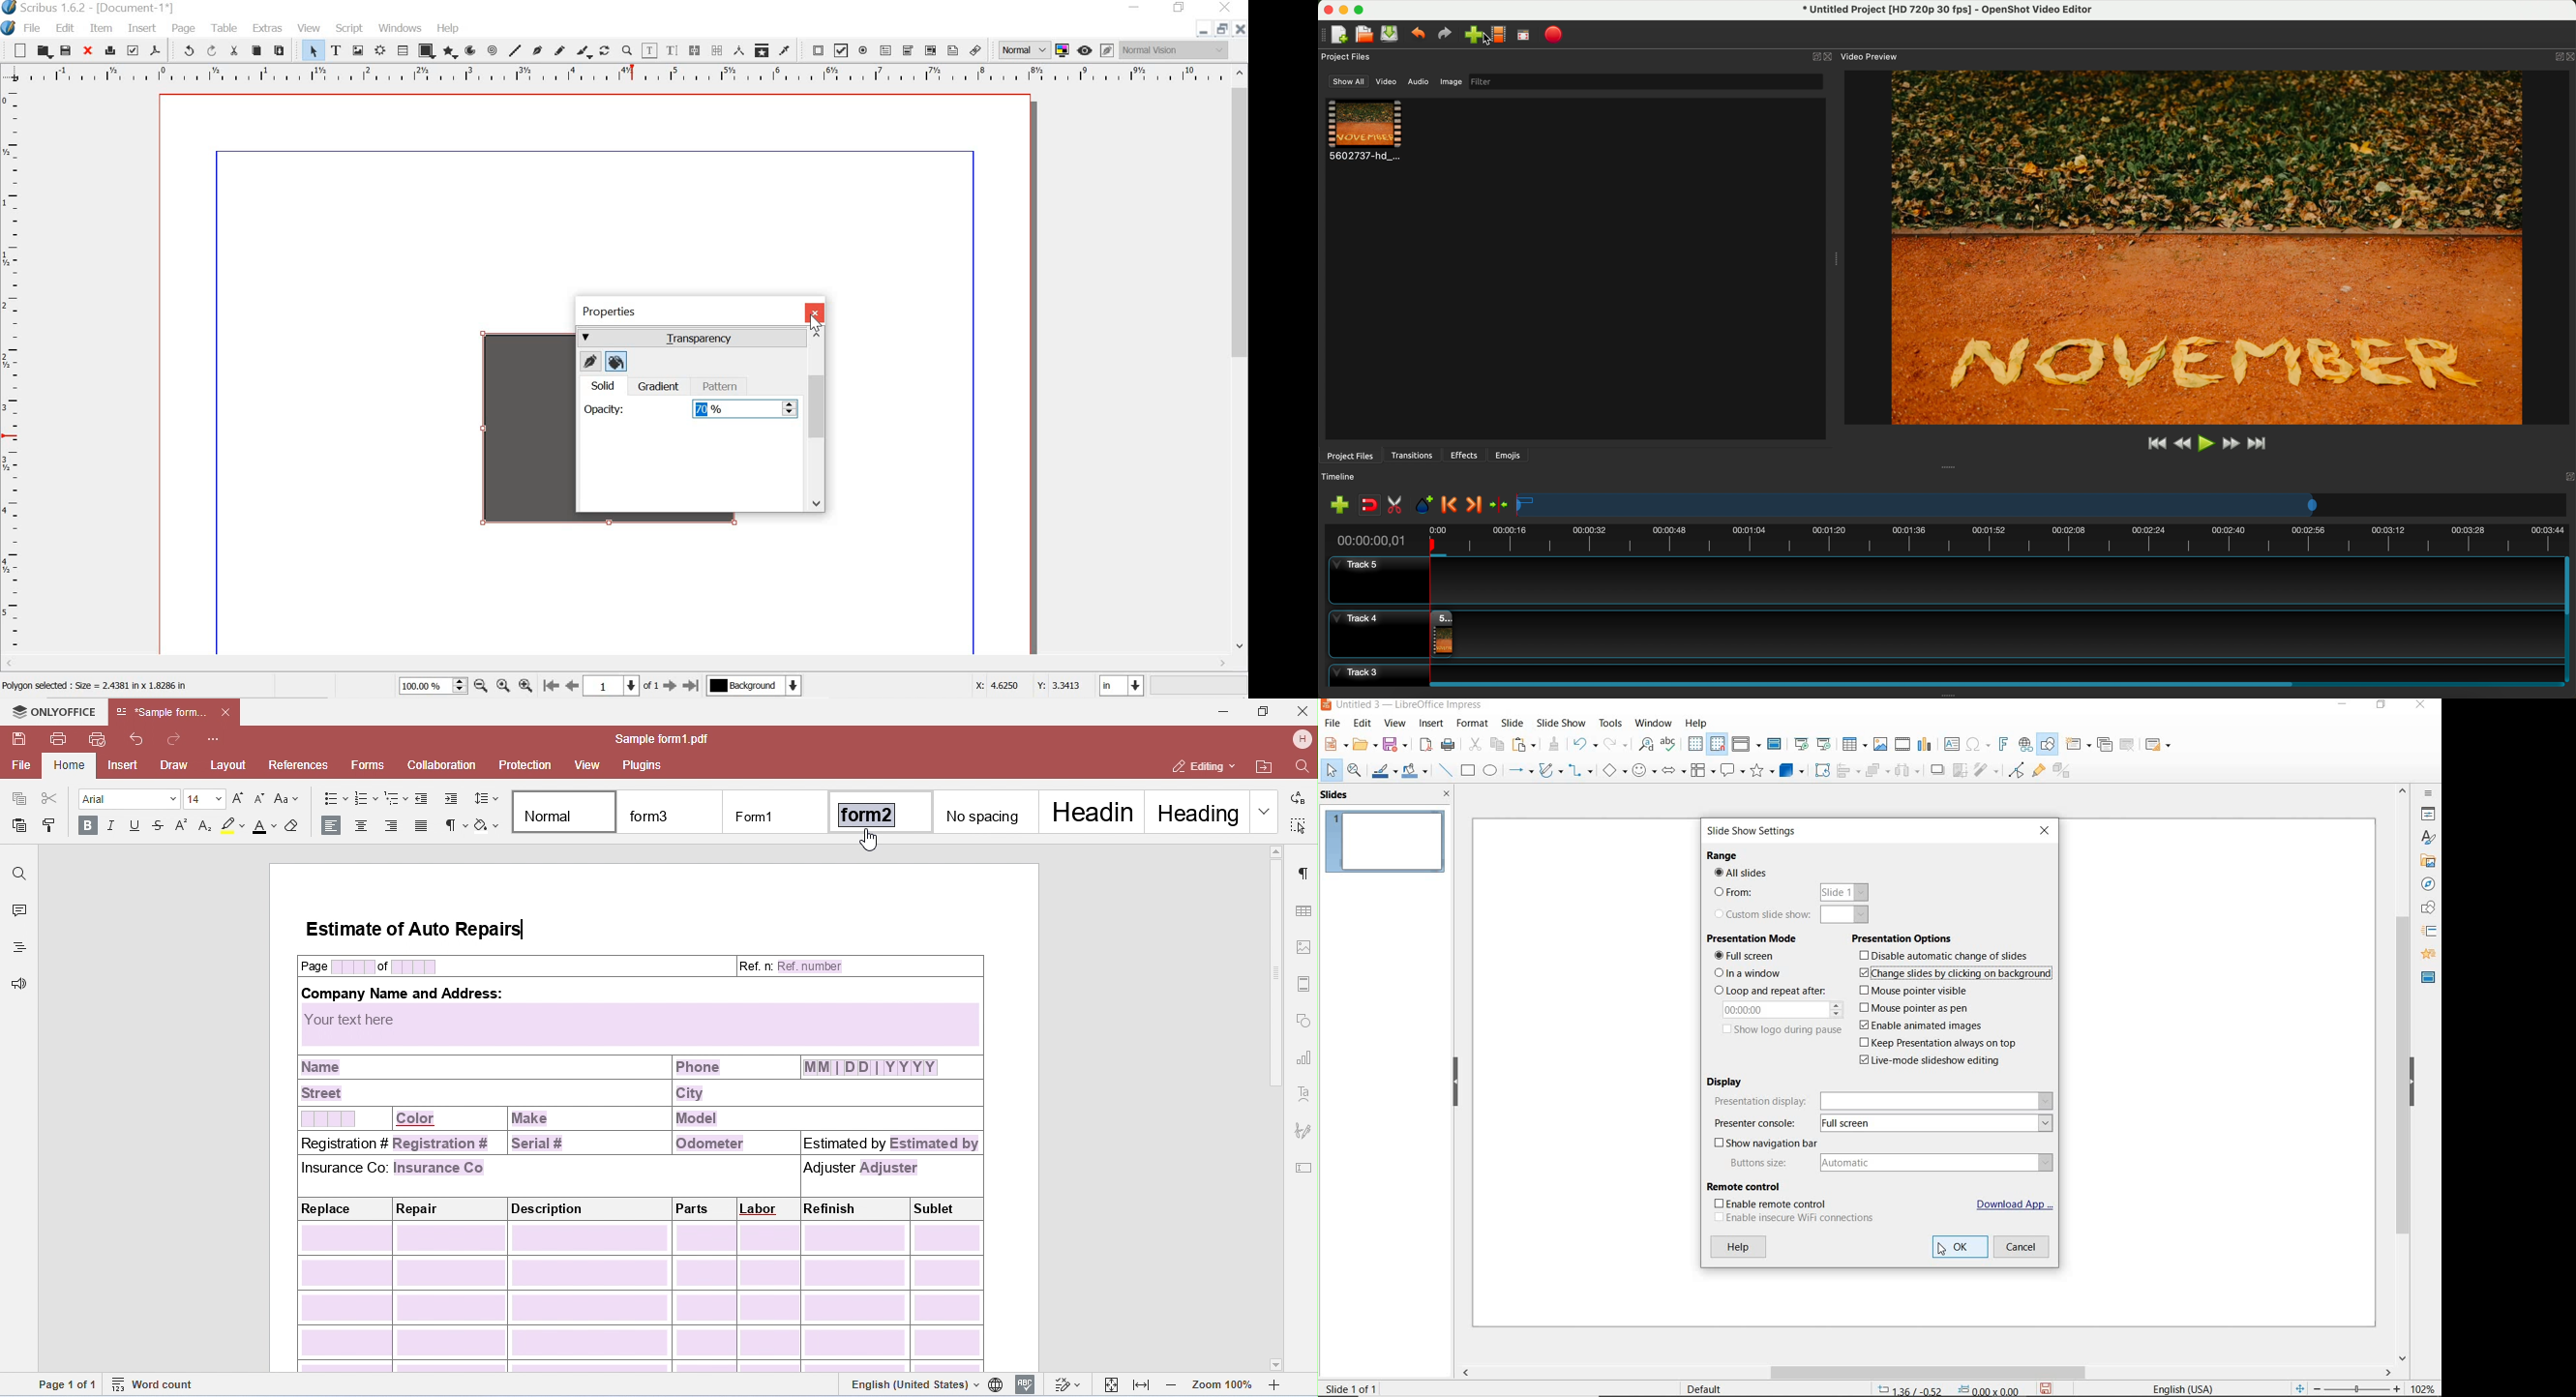 Image resolution: width=2576 pixels, height=1400 pixels. Describe the element at coordinates (155, 51) in the screenshot. I see `save as pdf` at that location.